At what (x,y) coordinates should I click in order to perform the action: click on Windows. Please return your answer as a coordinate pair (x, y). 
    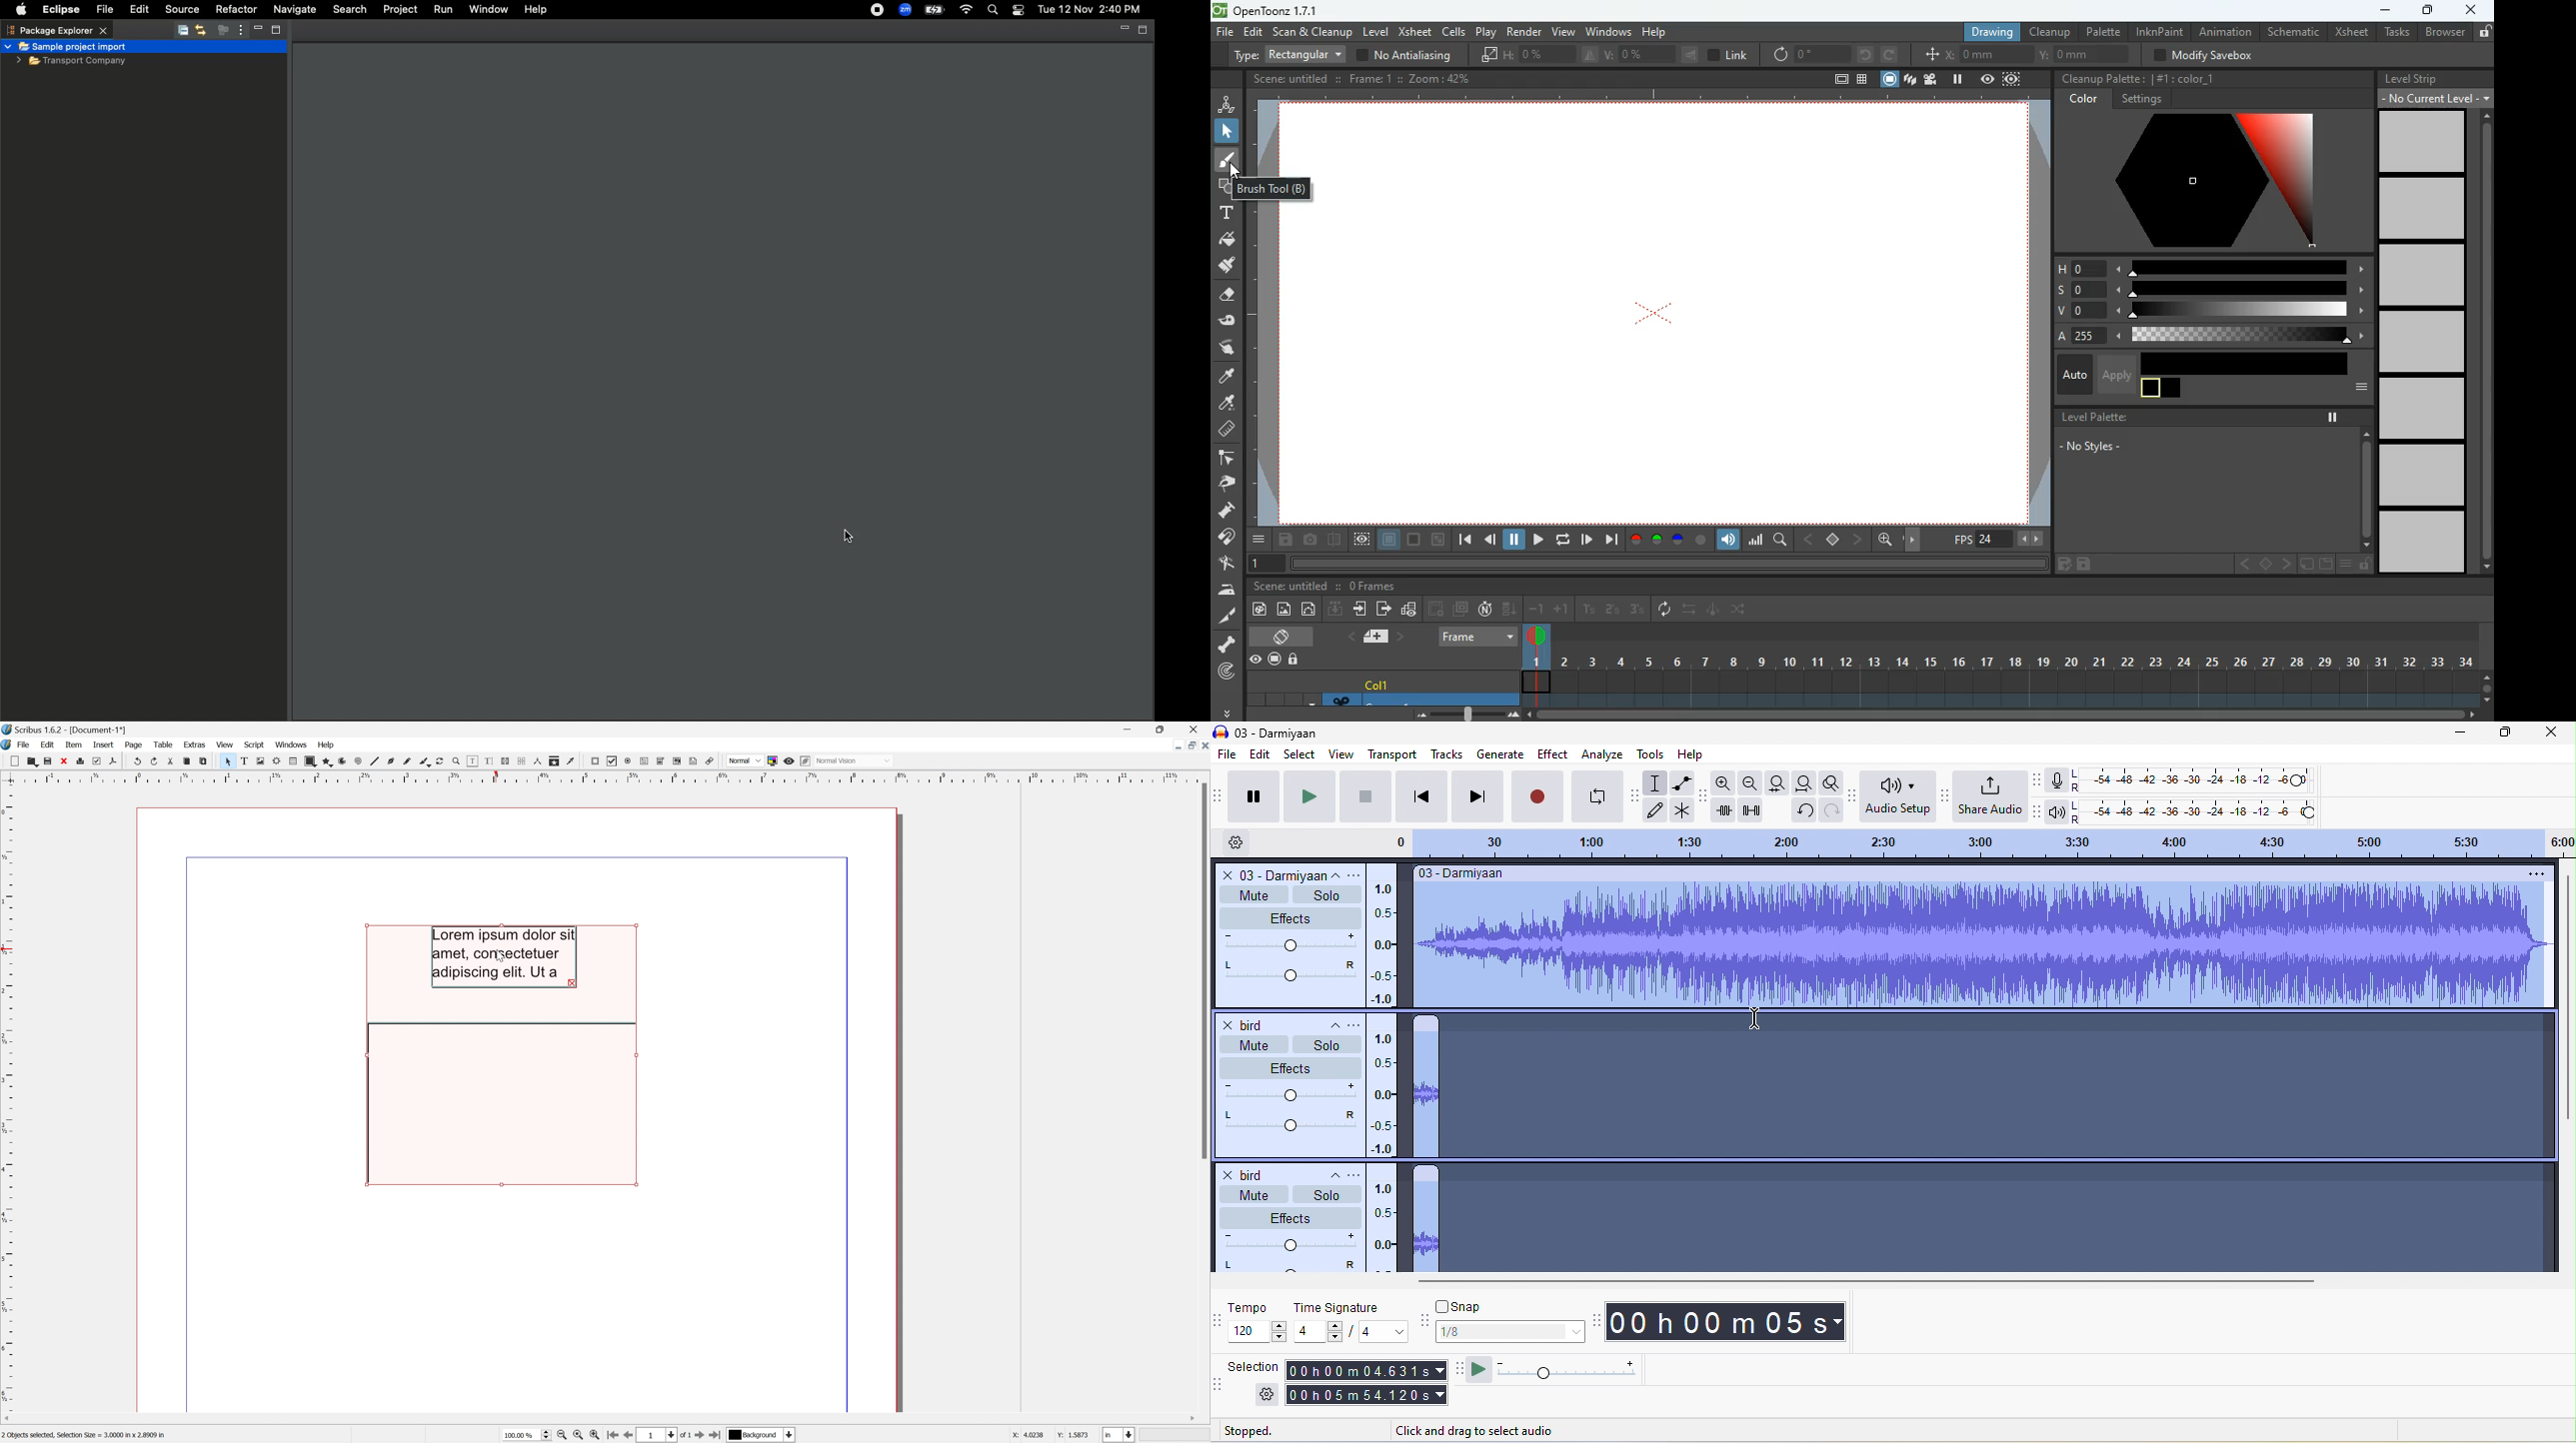
    Looking at the image, I should click on (294, 746).